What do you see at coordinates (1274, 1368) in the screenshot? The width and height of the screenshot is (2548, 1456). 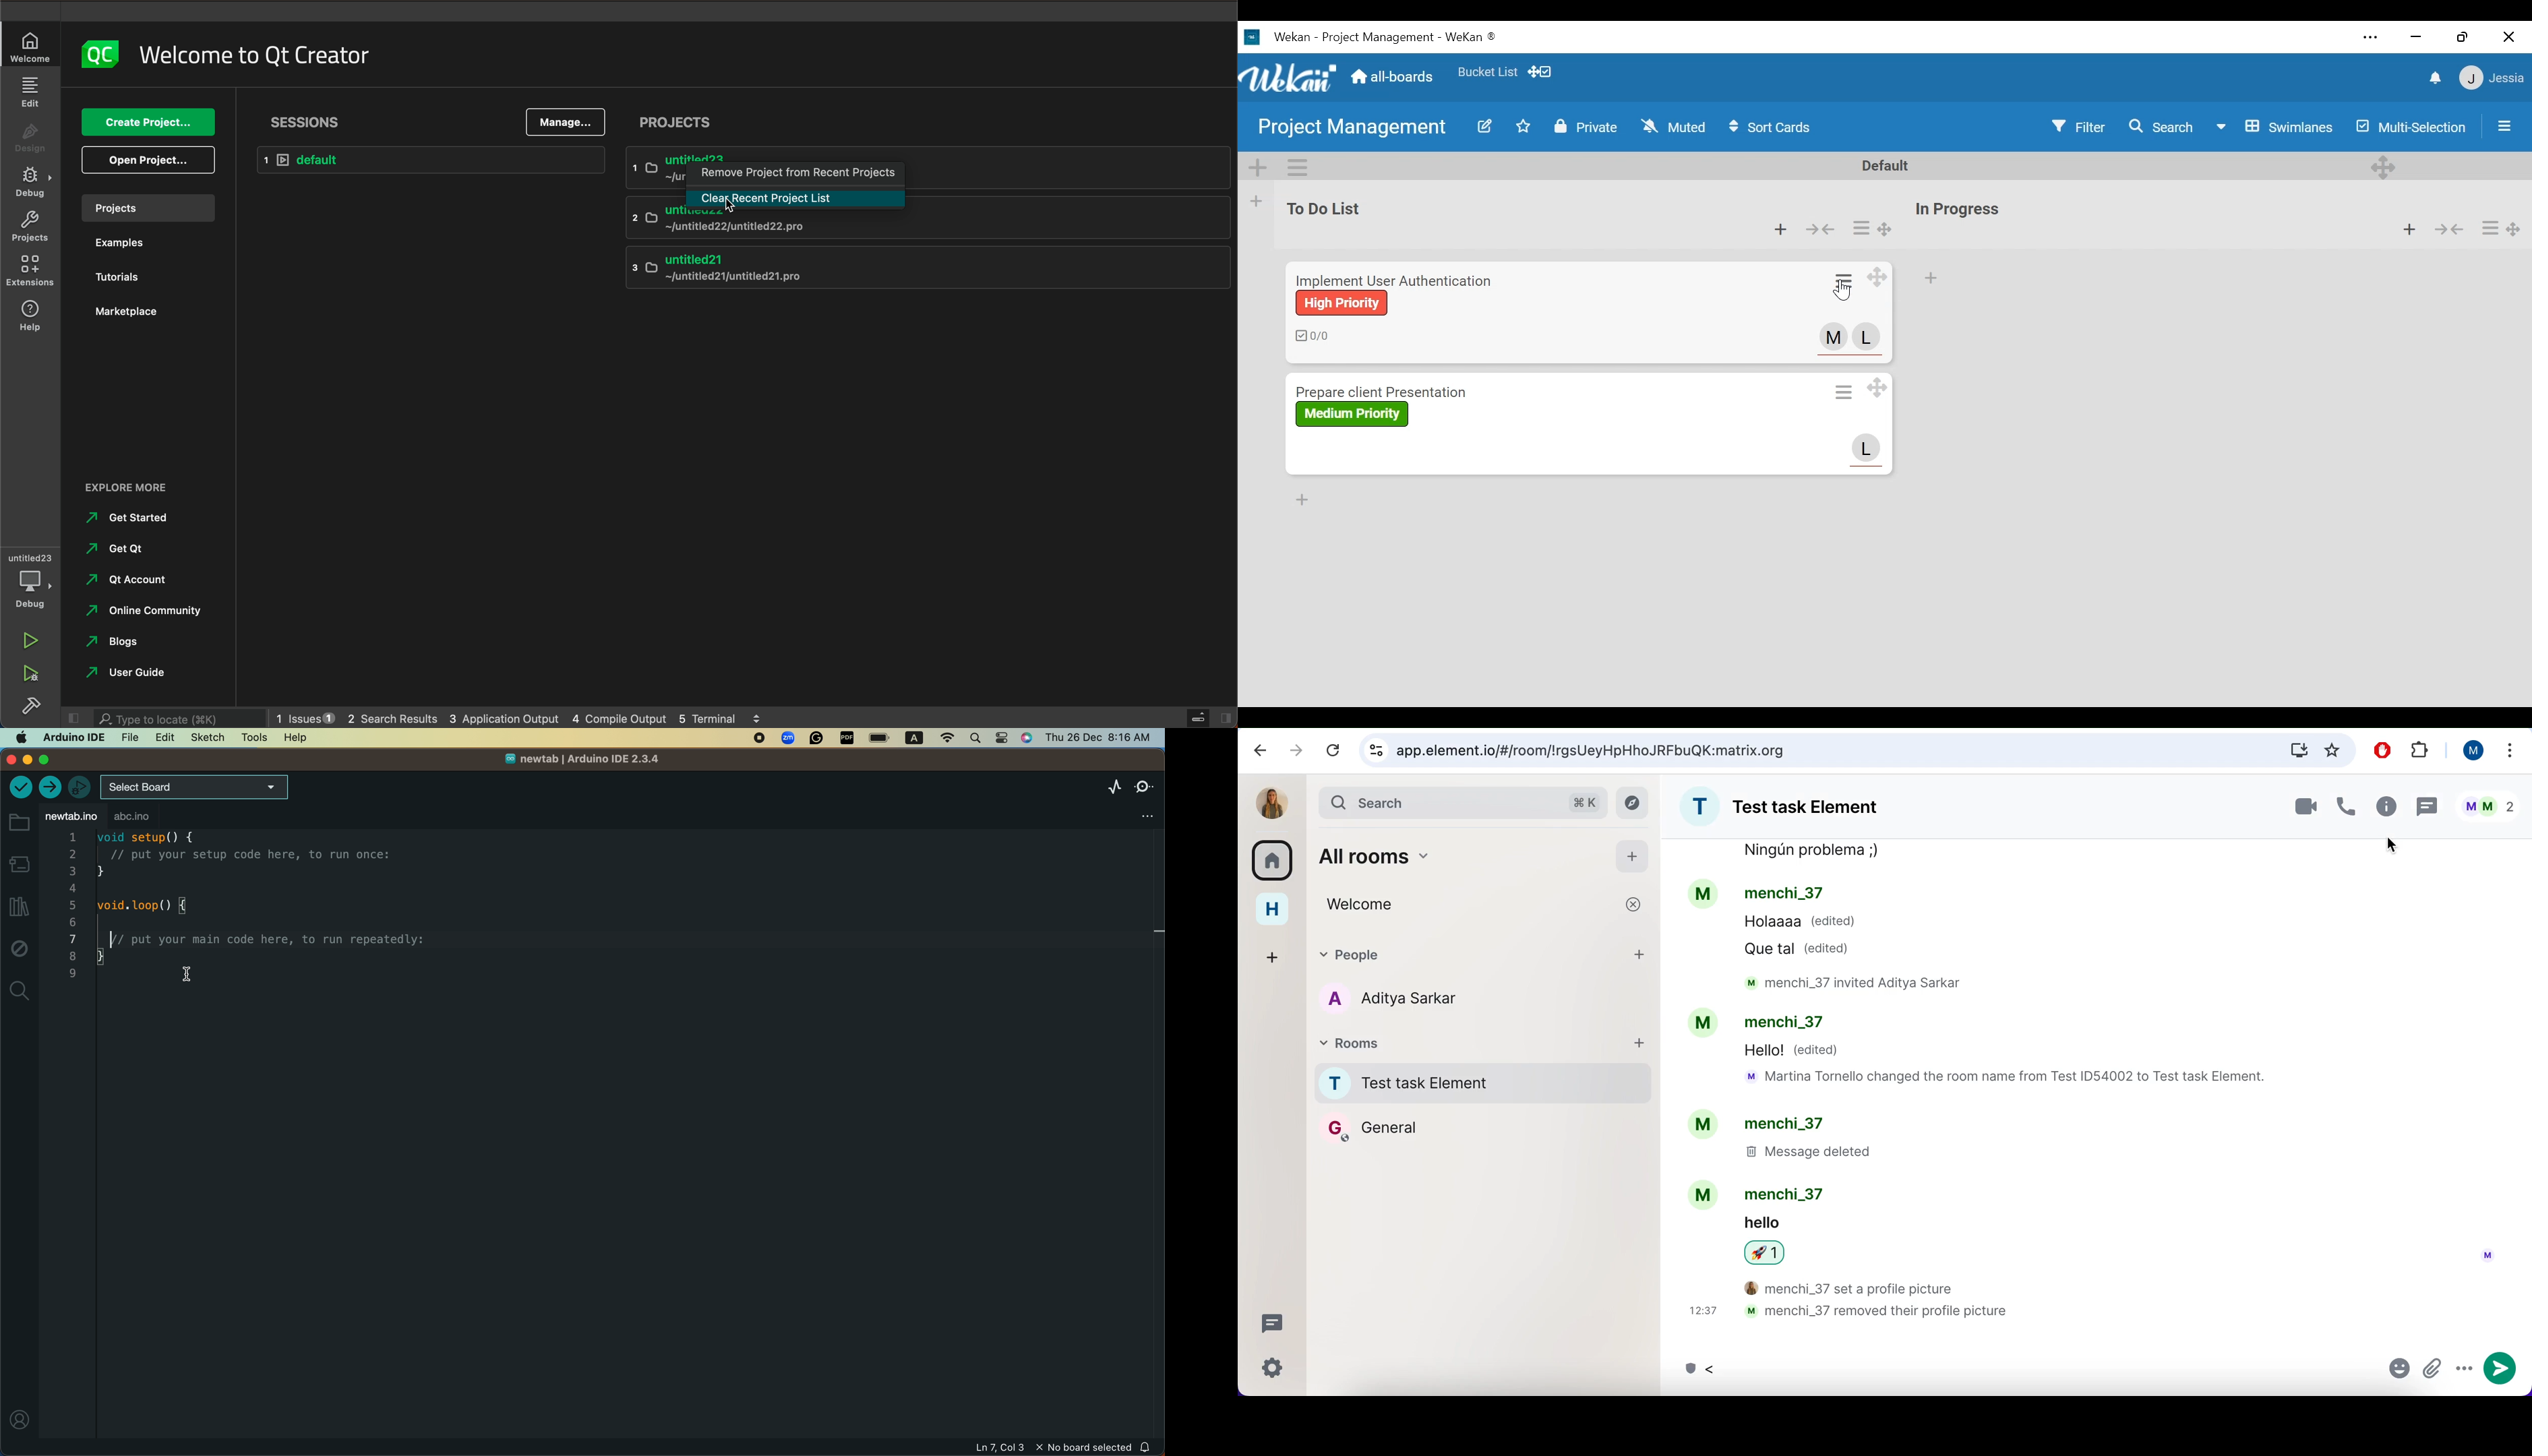 I see `quick settings` at bounding box center [1274, 1368].